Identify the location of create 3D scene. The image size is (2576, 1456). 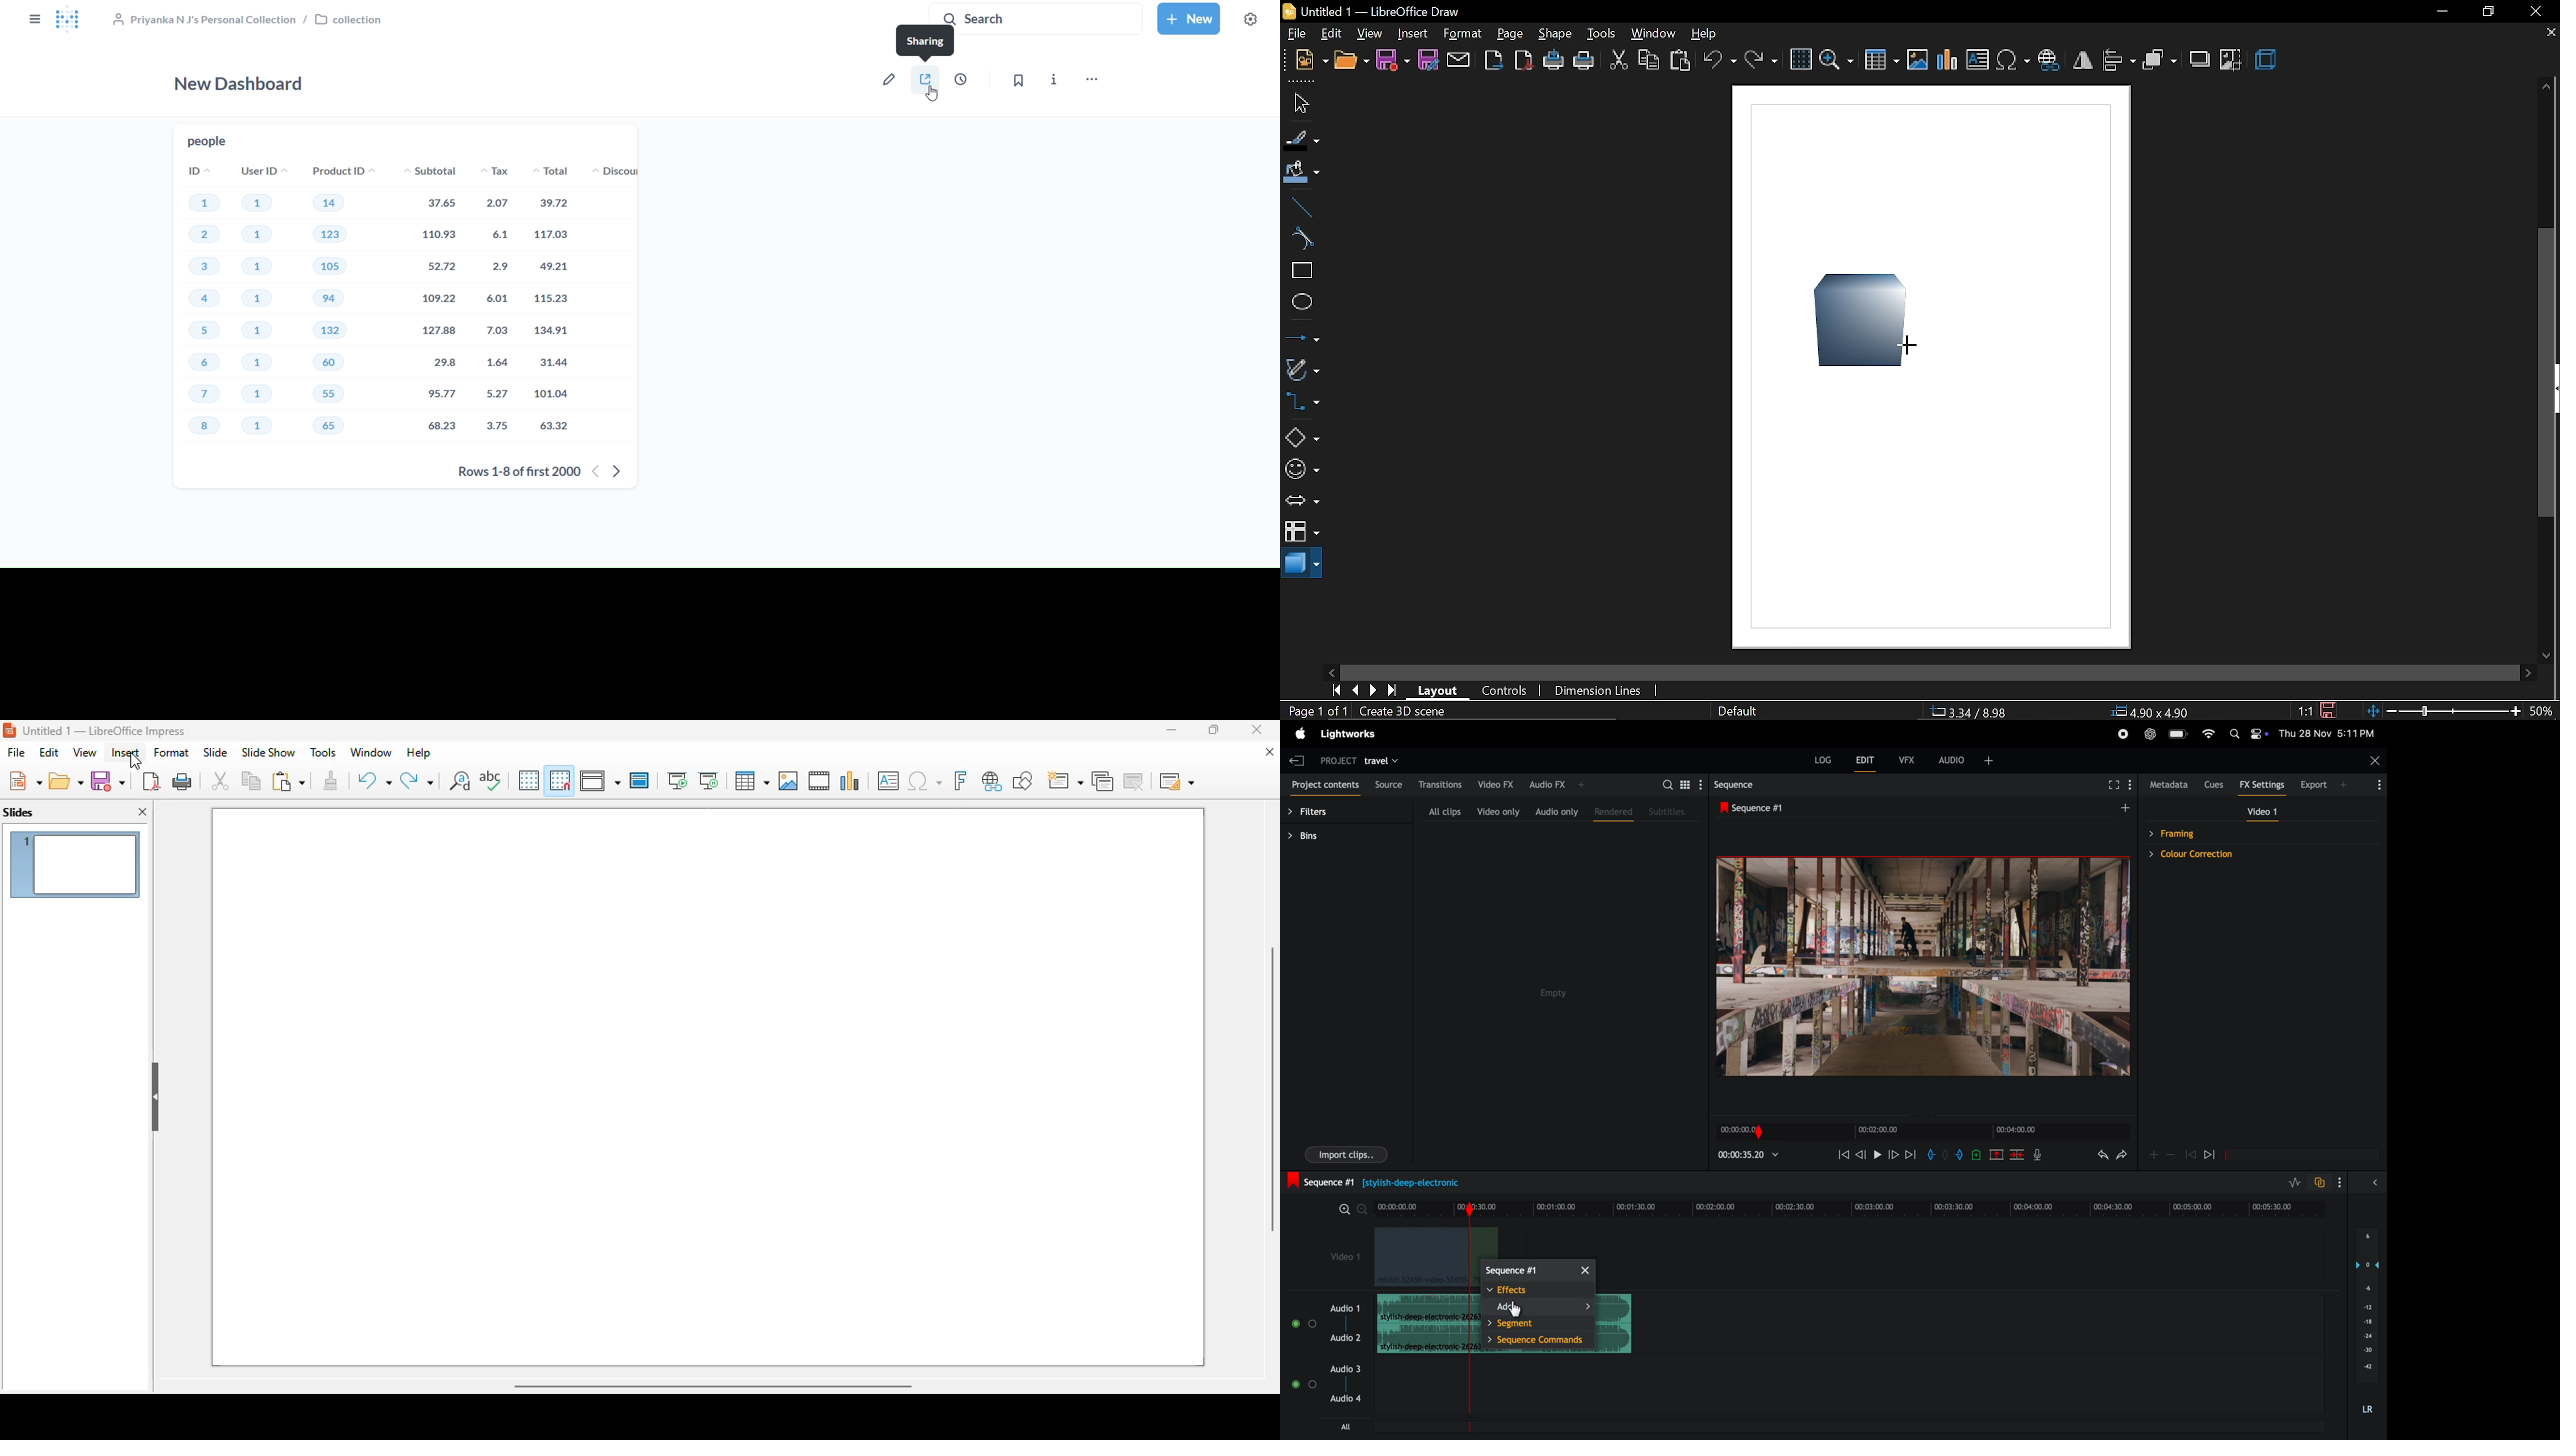
(1411, 710).